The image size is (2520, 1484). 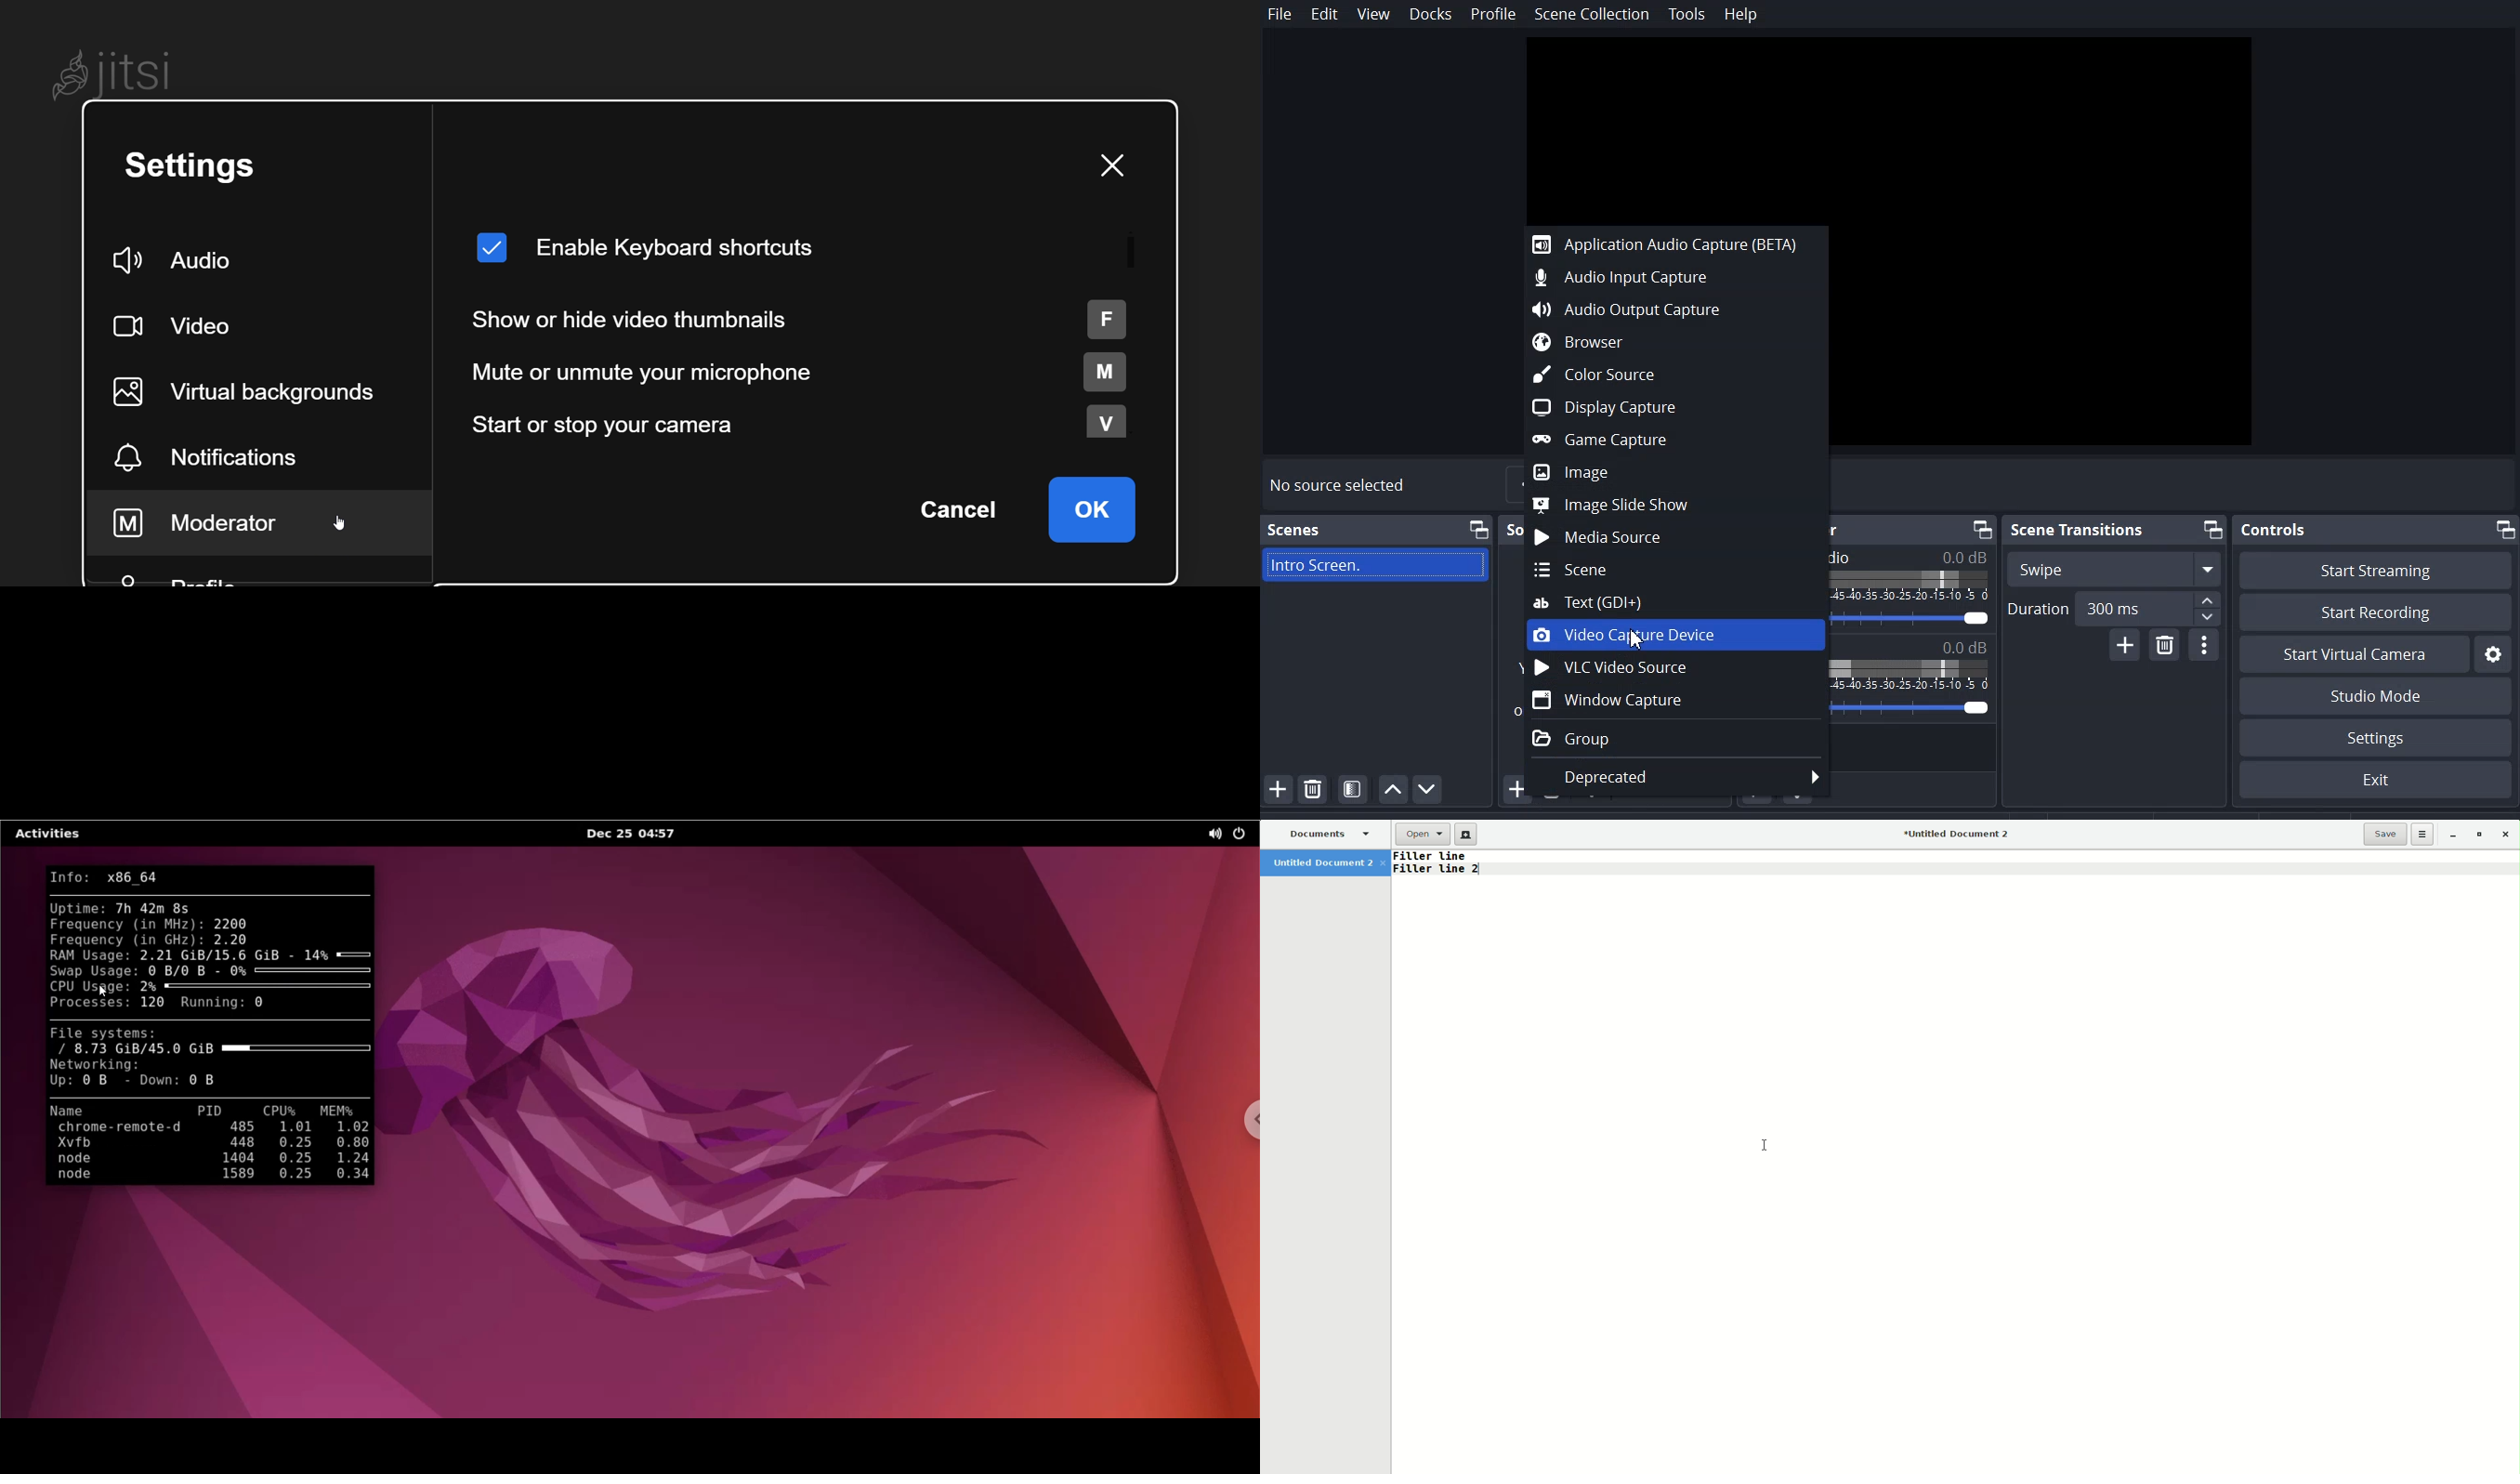 I want to click on Jitsi, so click(x=108, y=73).